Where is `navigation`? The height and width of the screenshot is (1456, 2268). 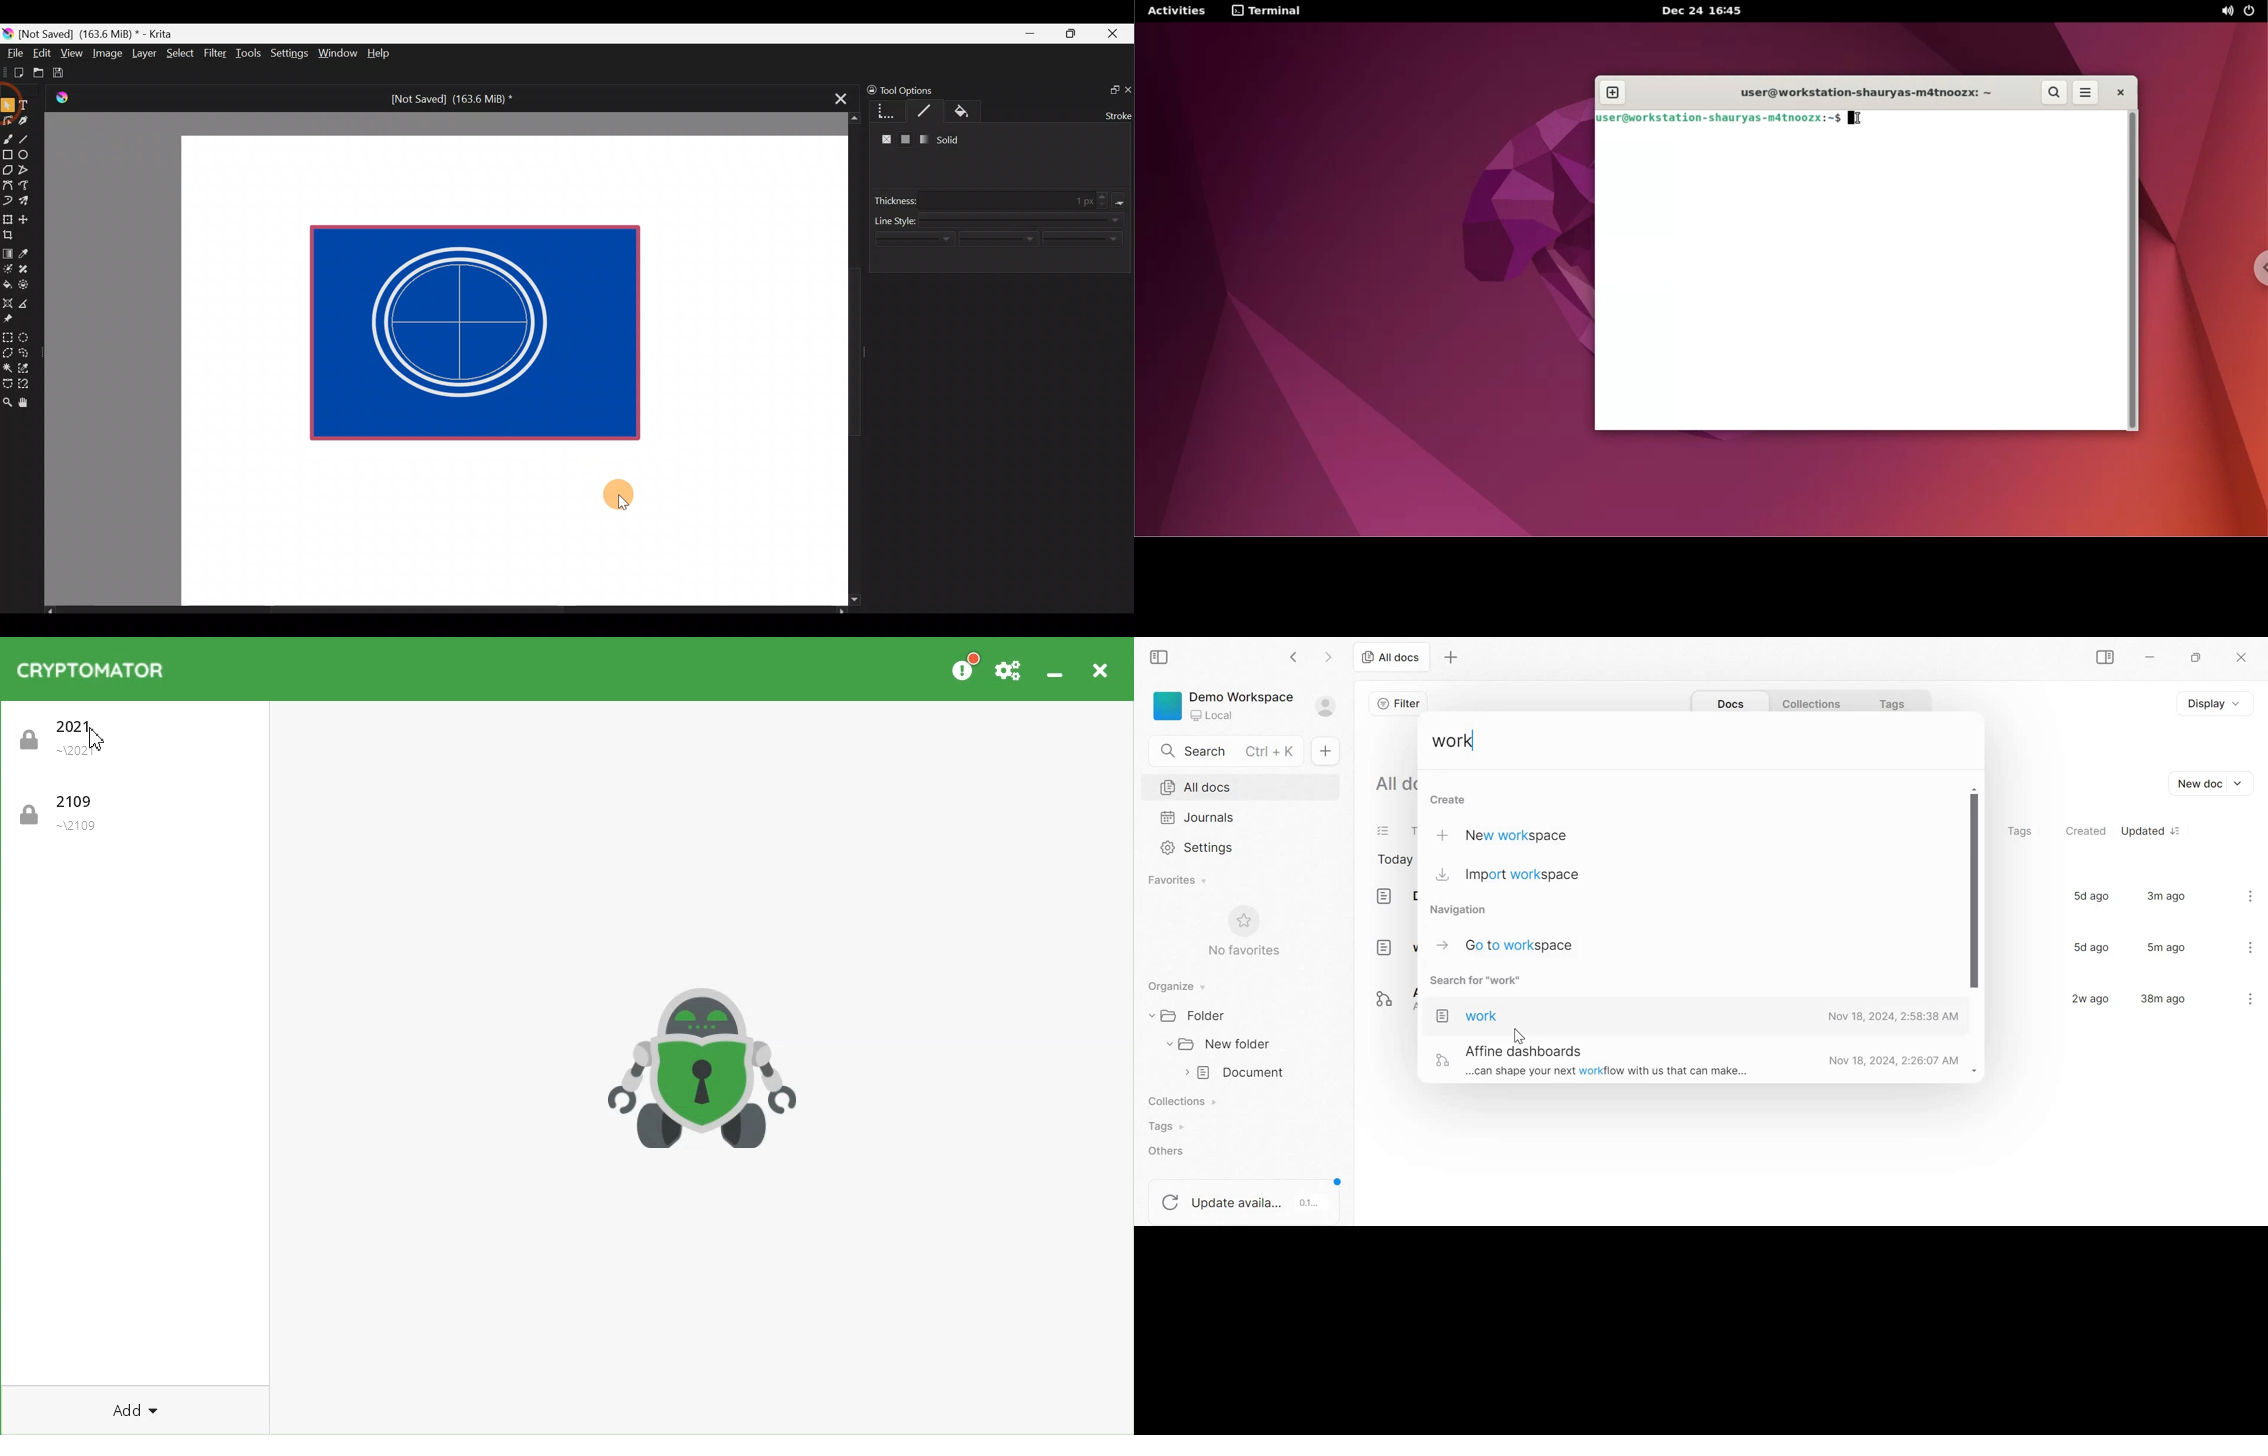
navigation is located at coordinates (1464, 909).